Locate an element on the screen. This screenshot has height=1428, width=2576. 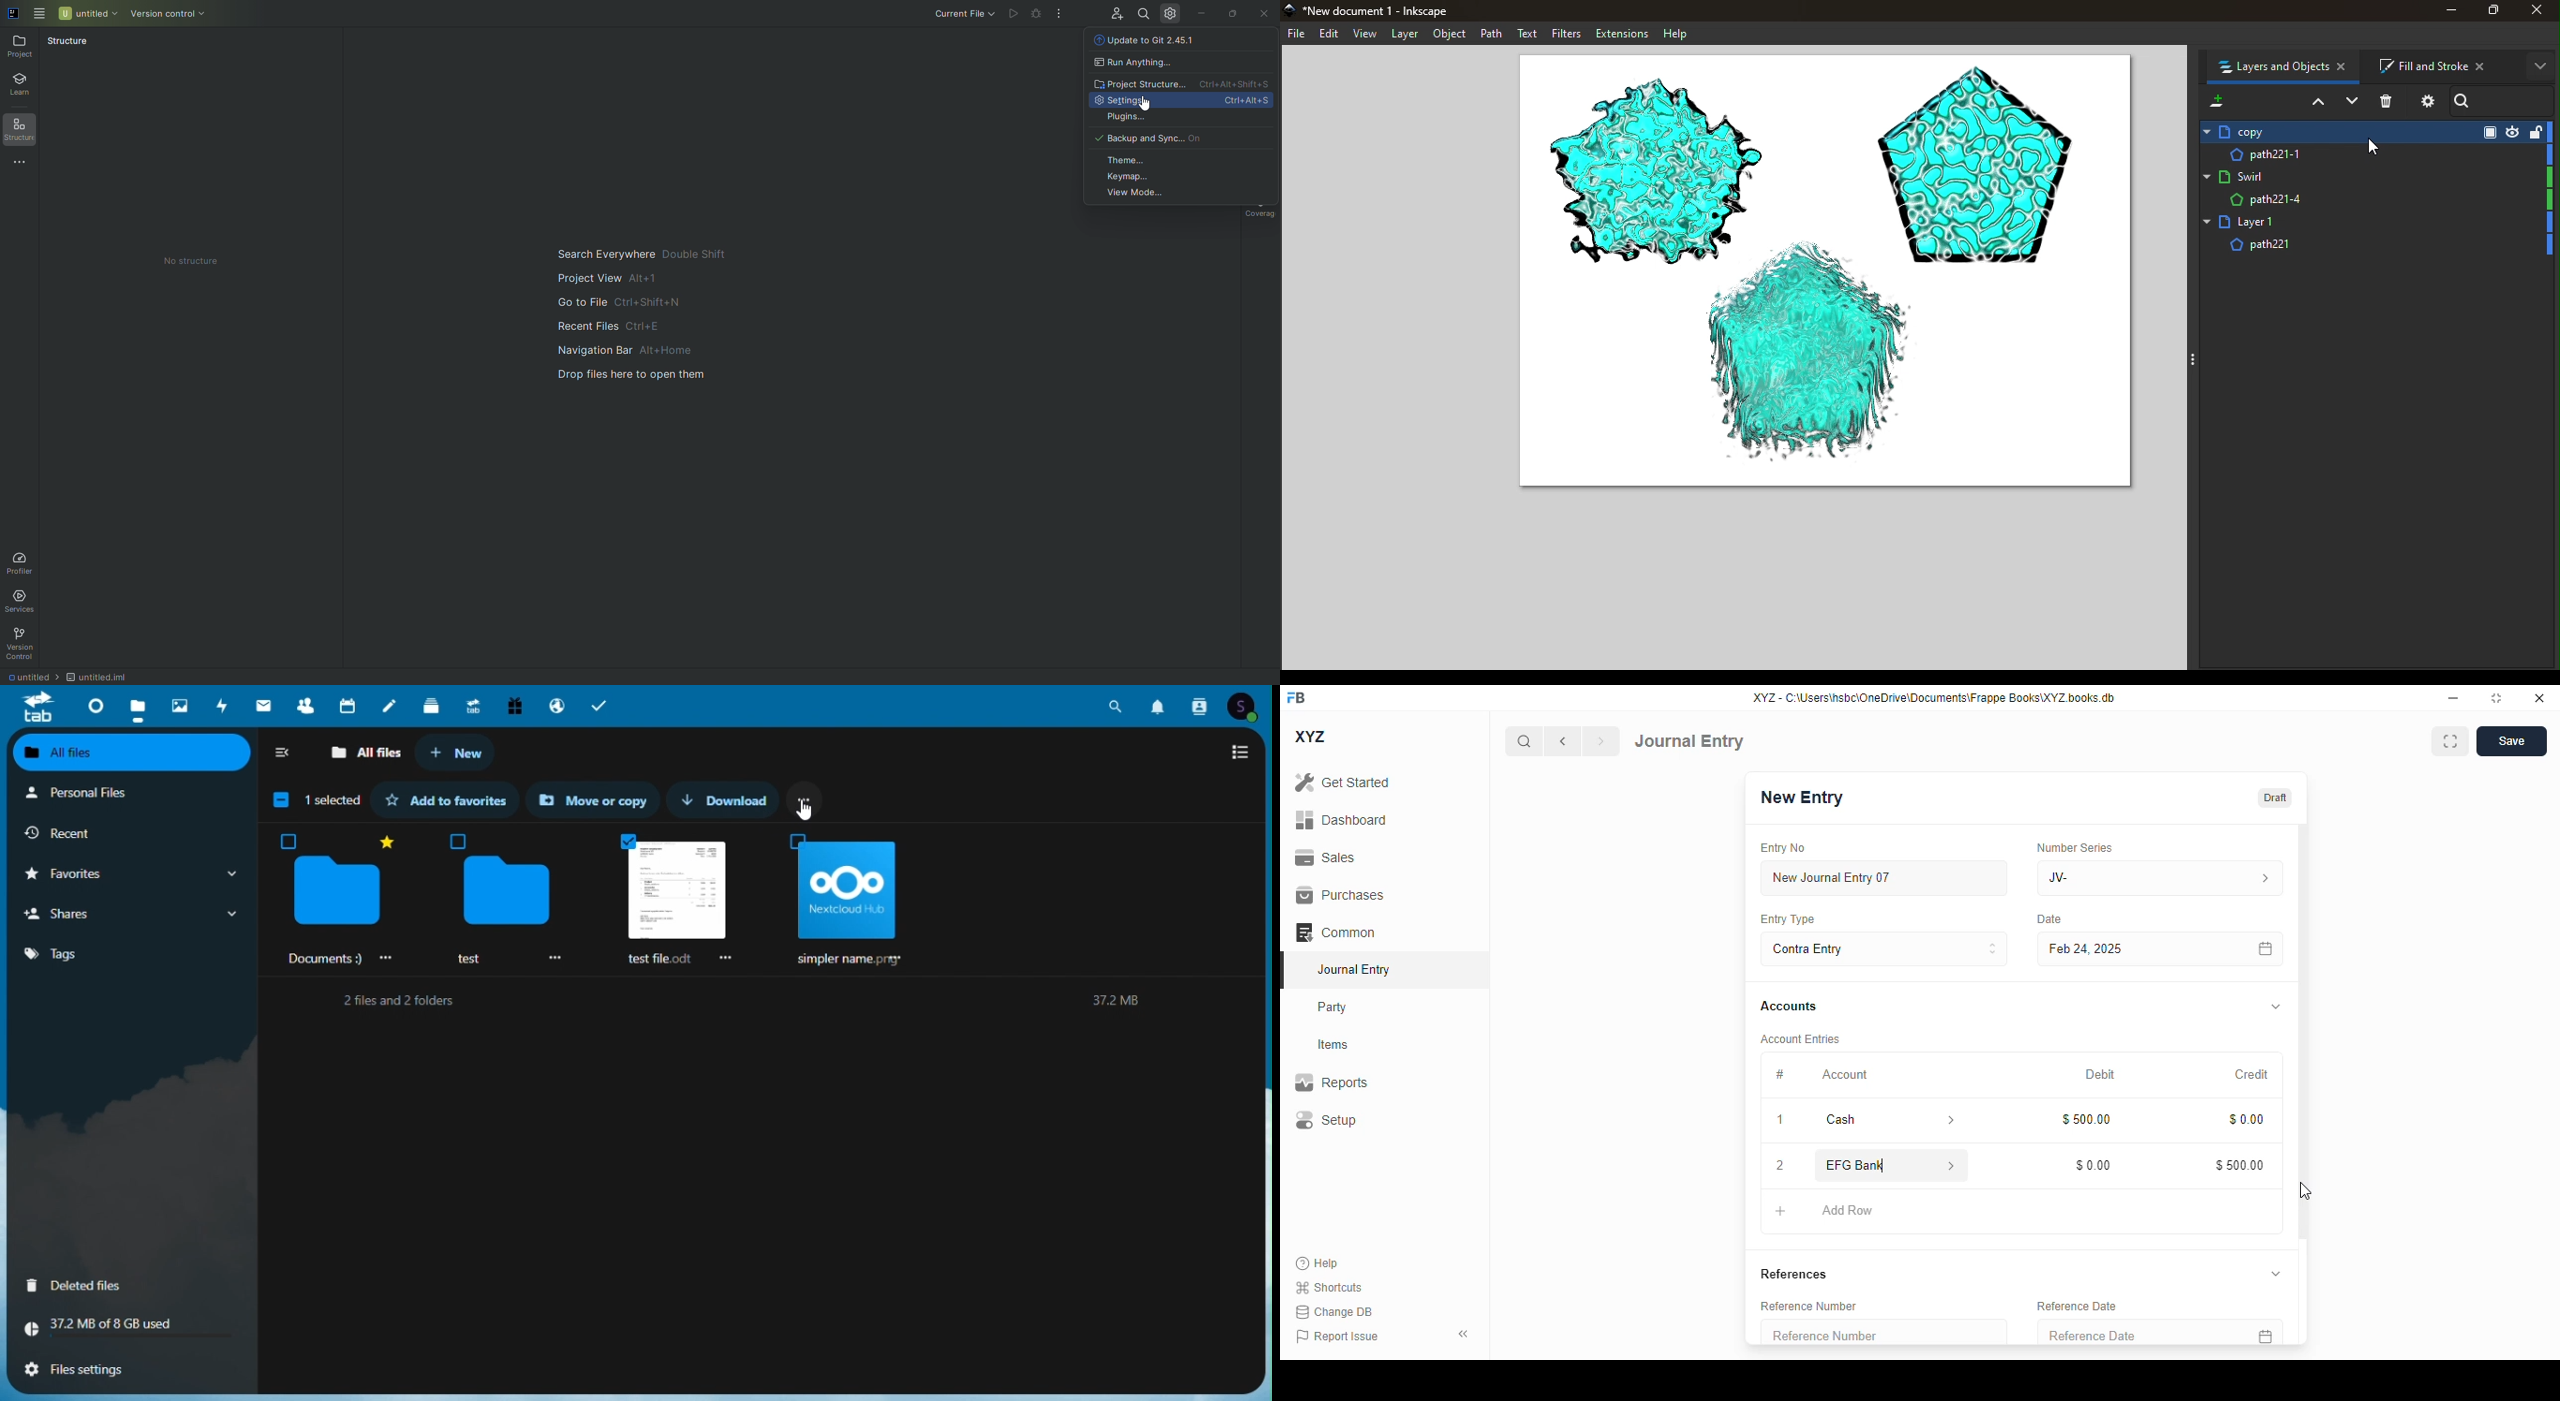
deck is located at coordinates (432, 706).